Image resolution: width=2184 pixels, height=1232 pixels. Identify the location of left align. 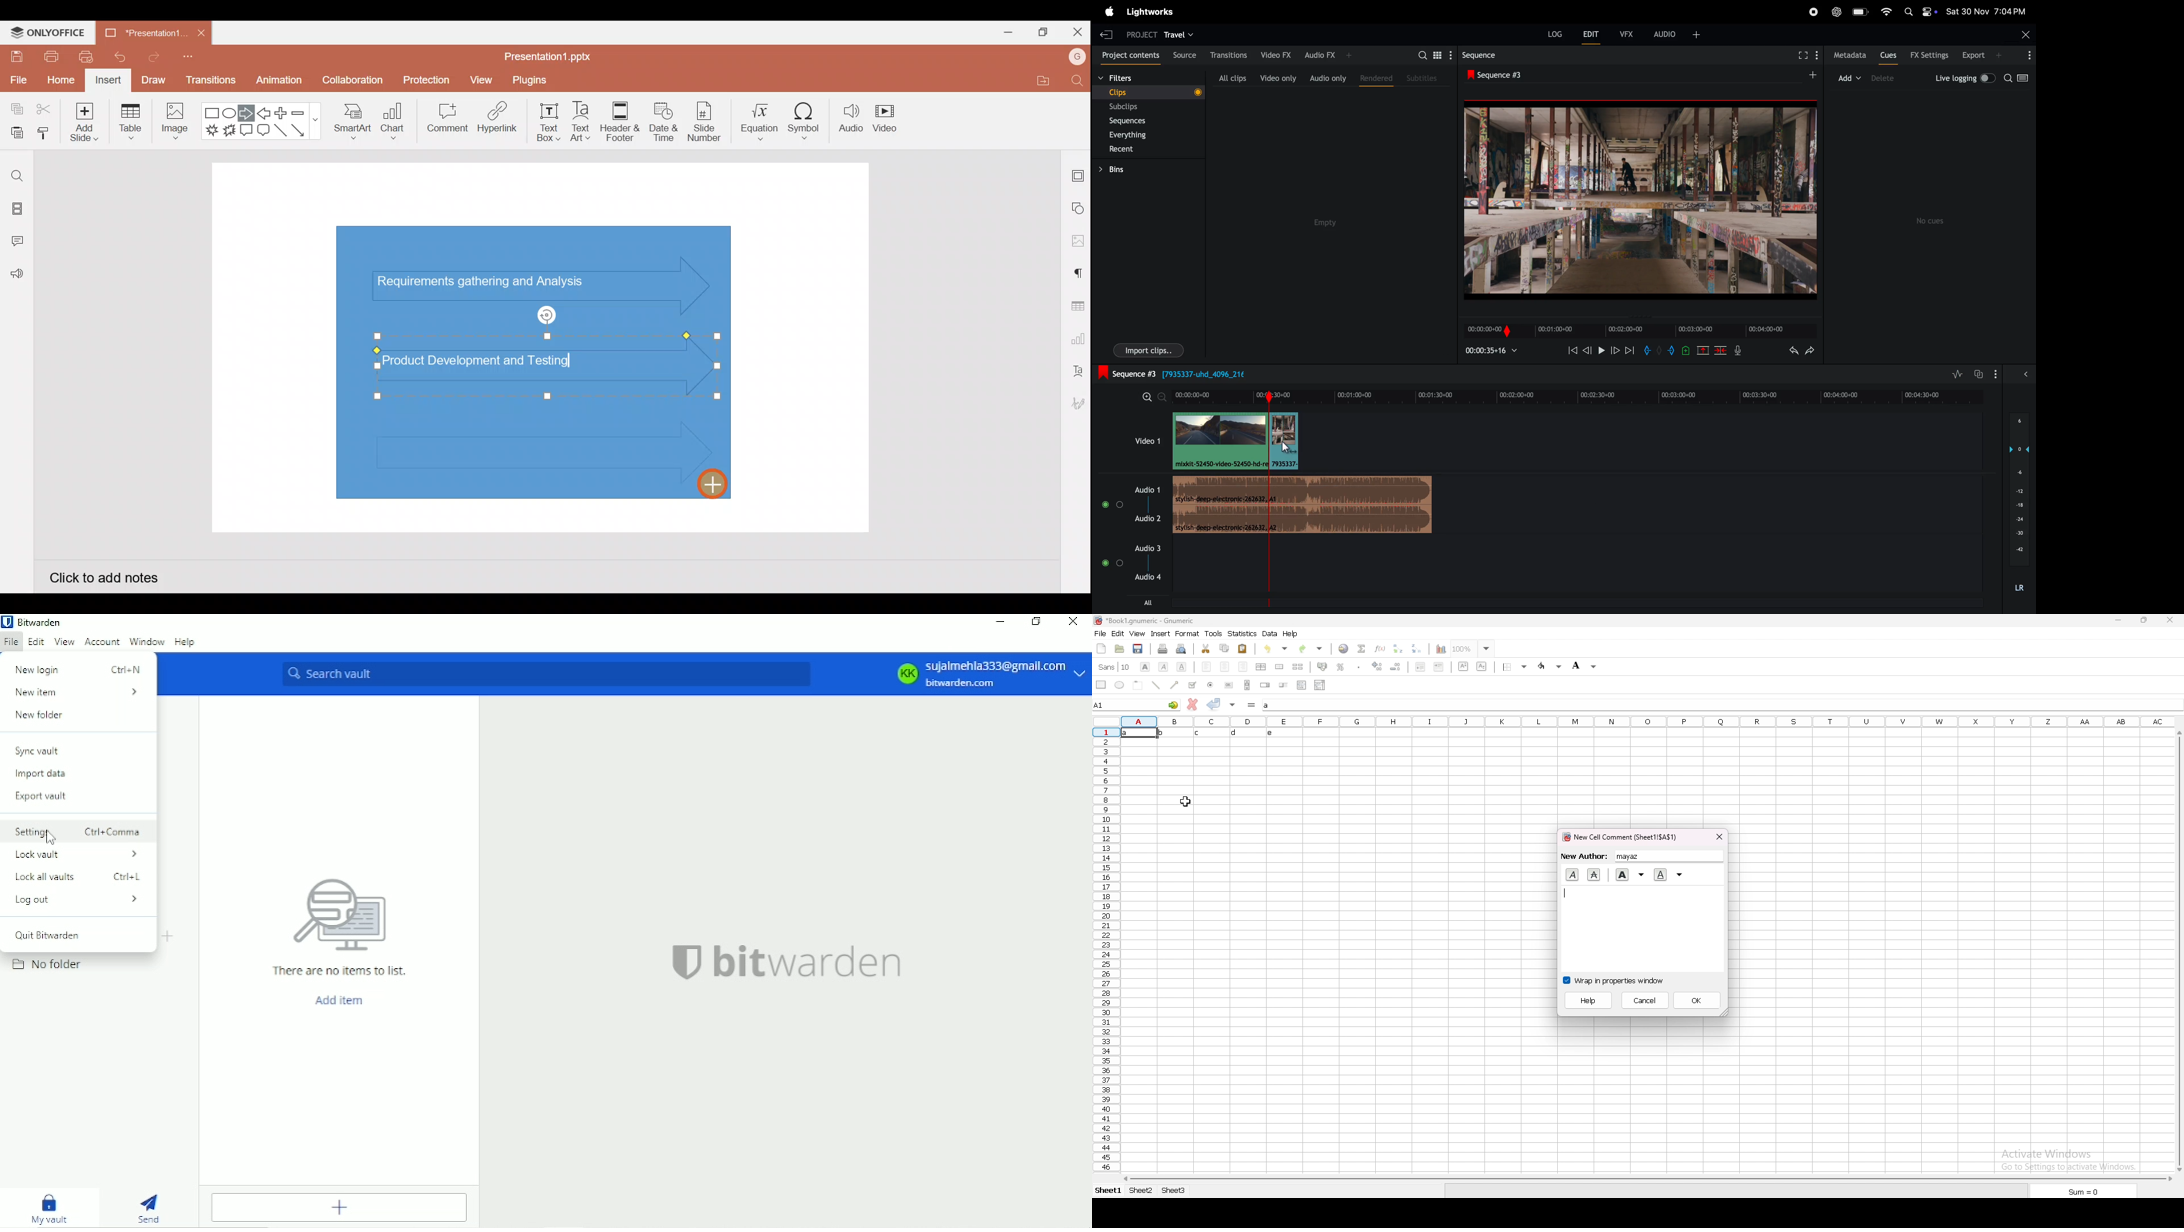
(1206, 666).